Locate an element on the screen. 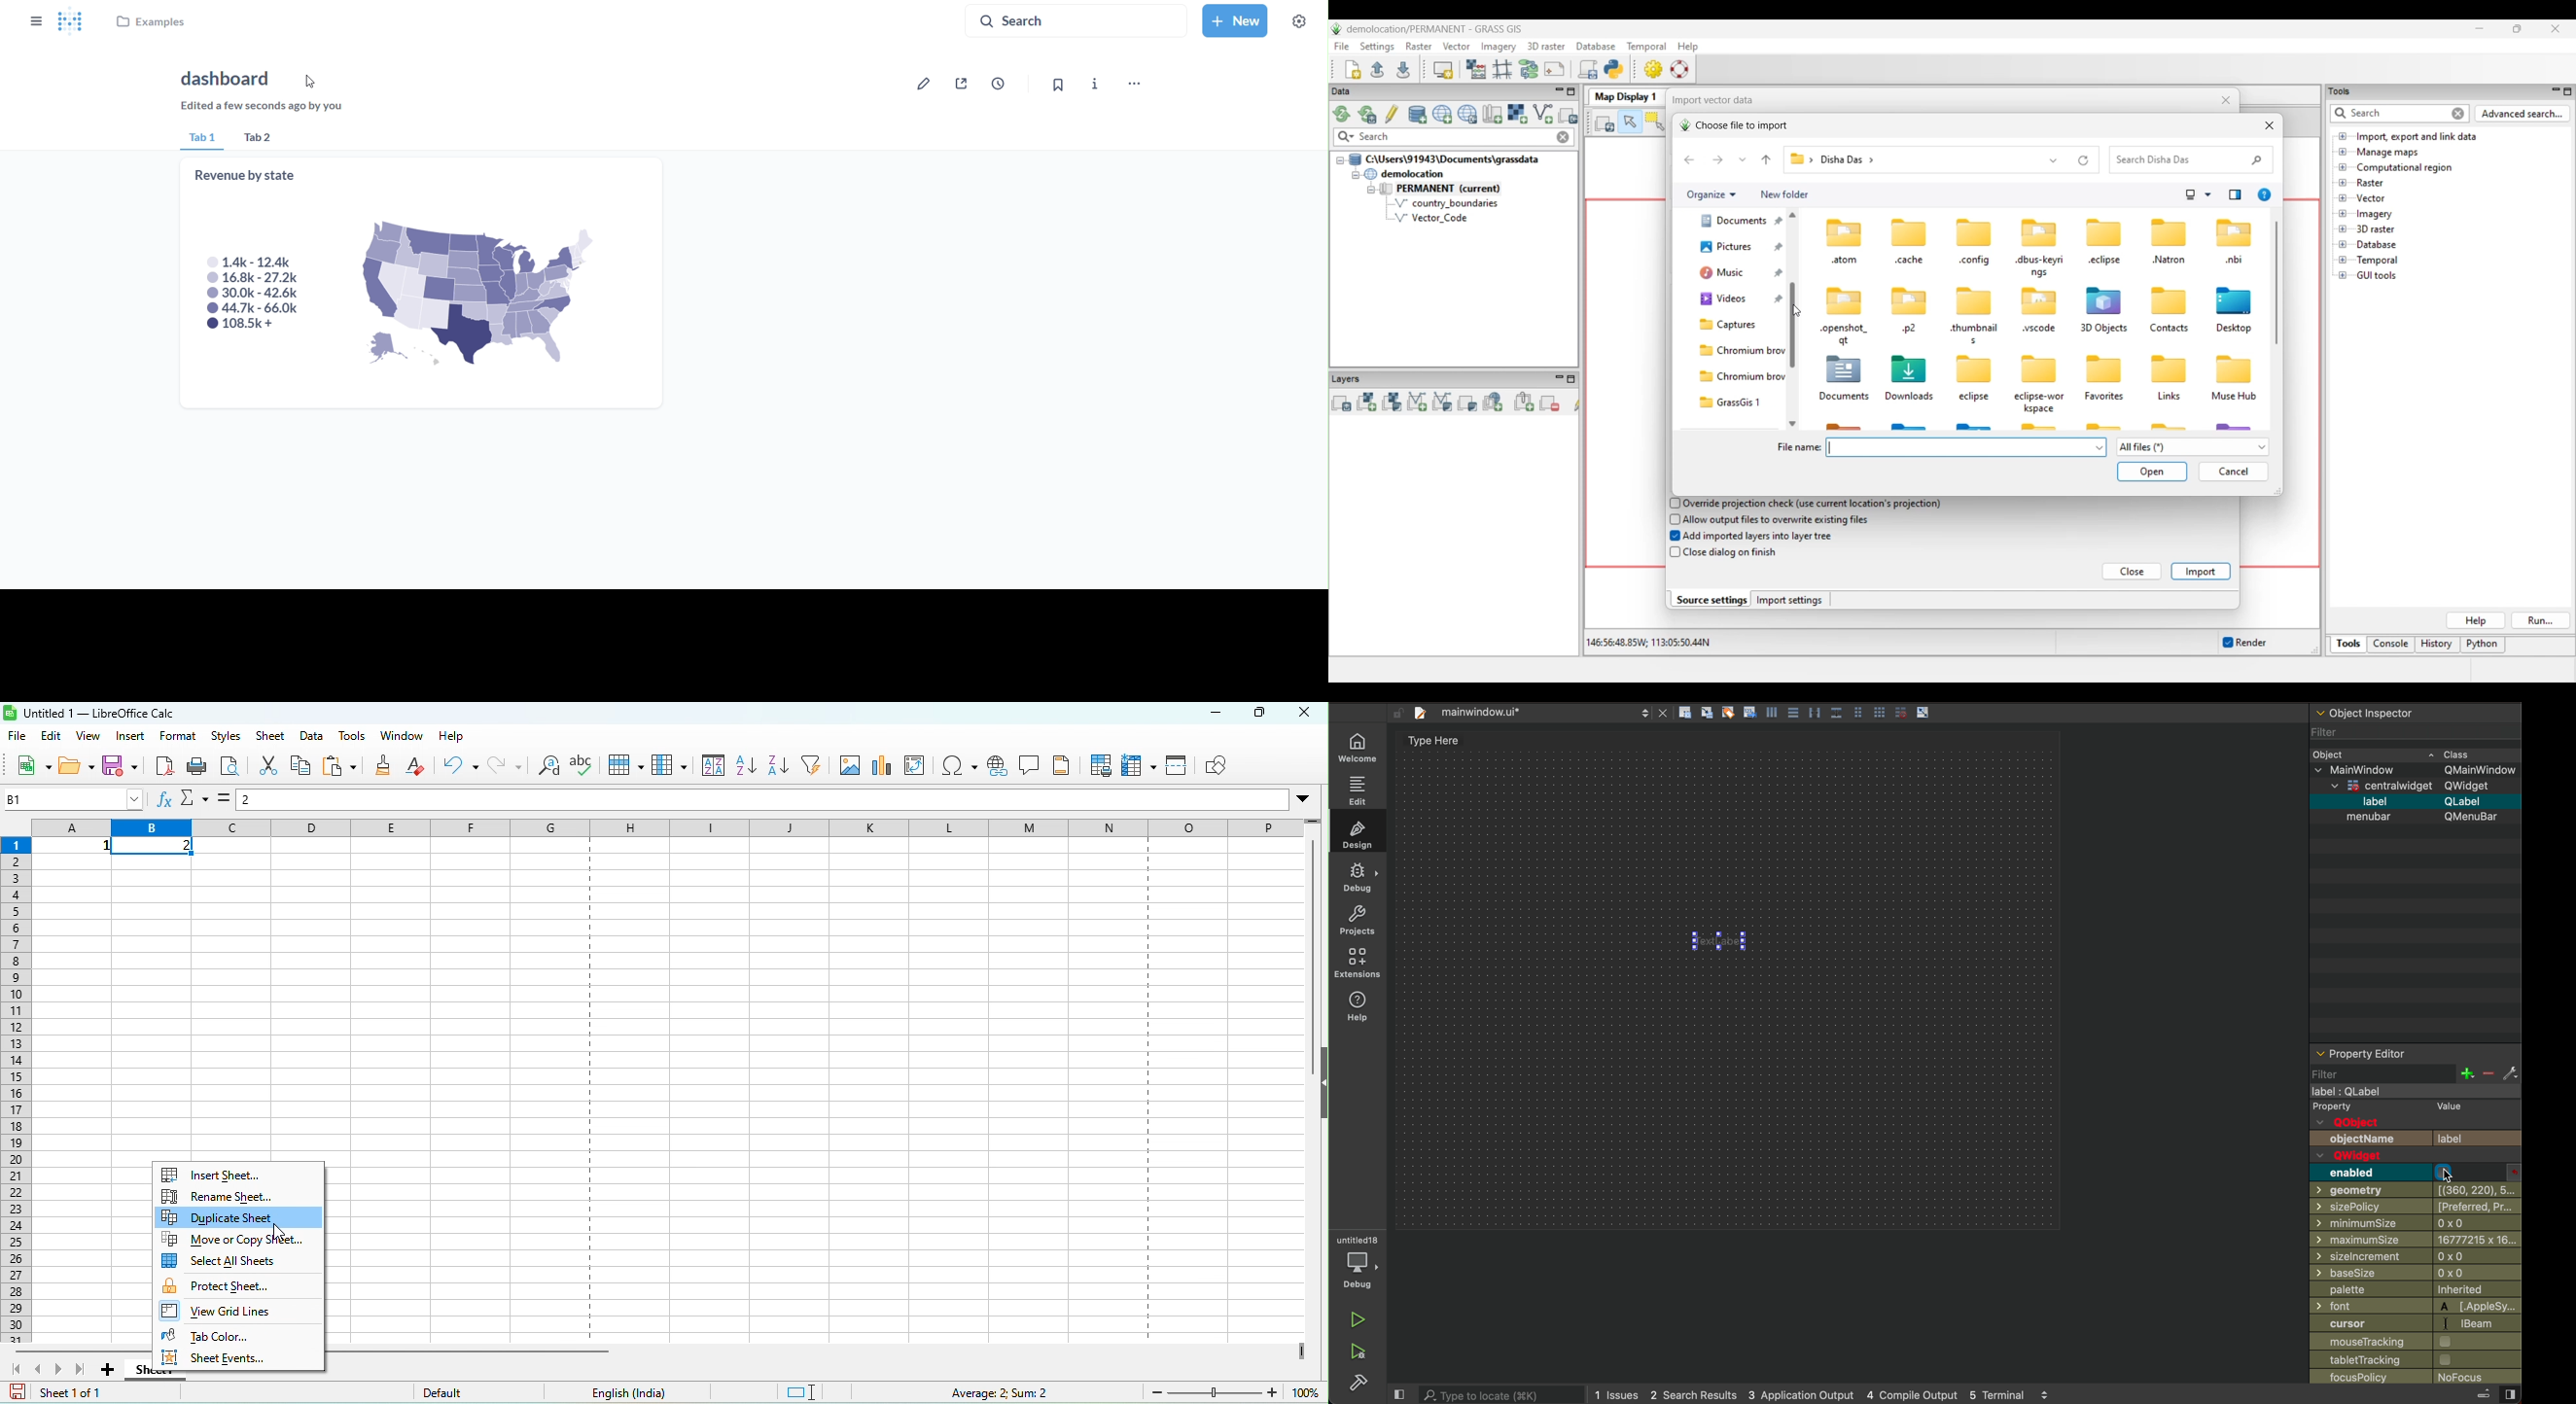 The width and height of the screenshot is (2576, 1428). run is located at coordinates (1358, 1317).